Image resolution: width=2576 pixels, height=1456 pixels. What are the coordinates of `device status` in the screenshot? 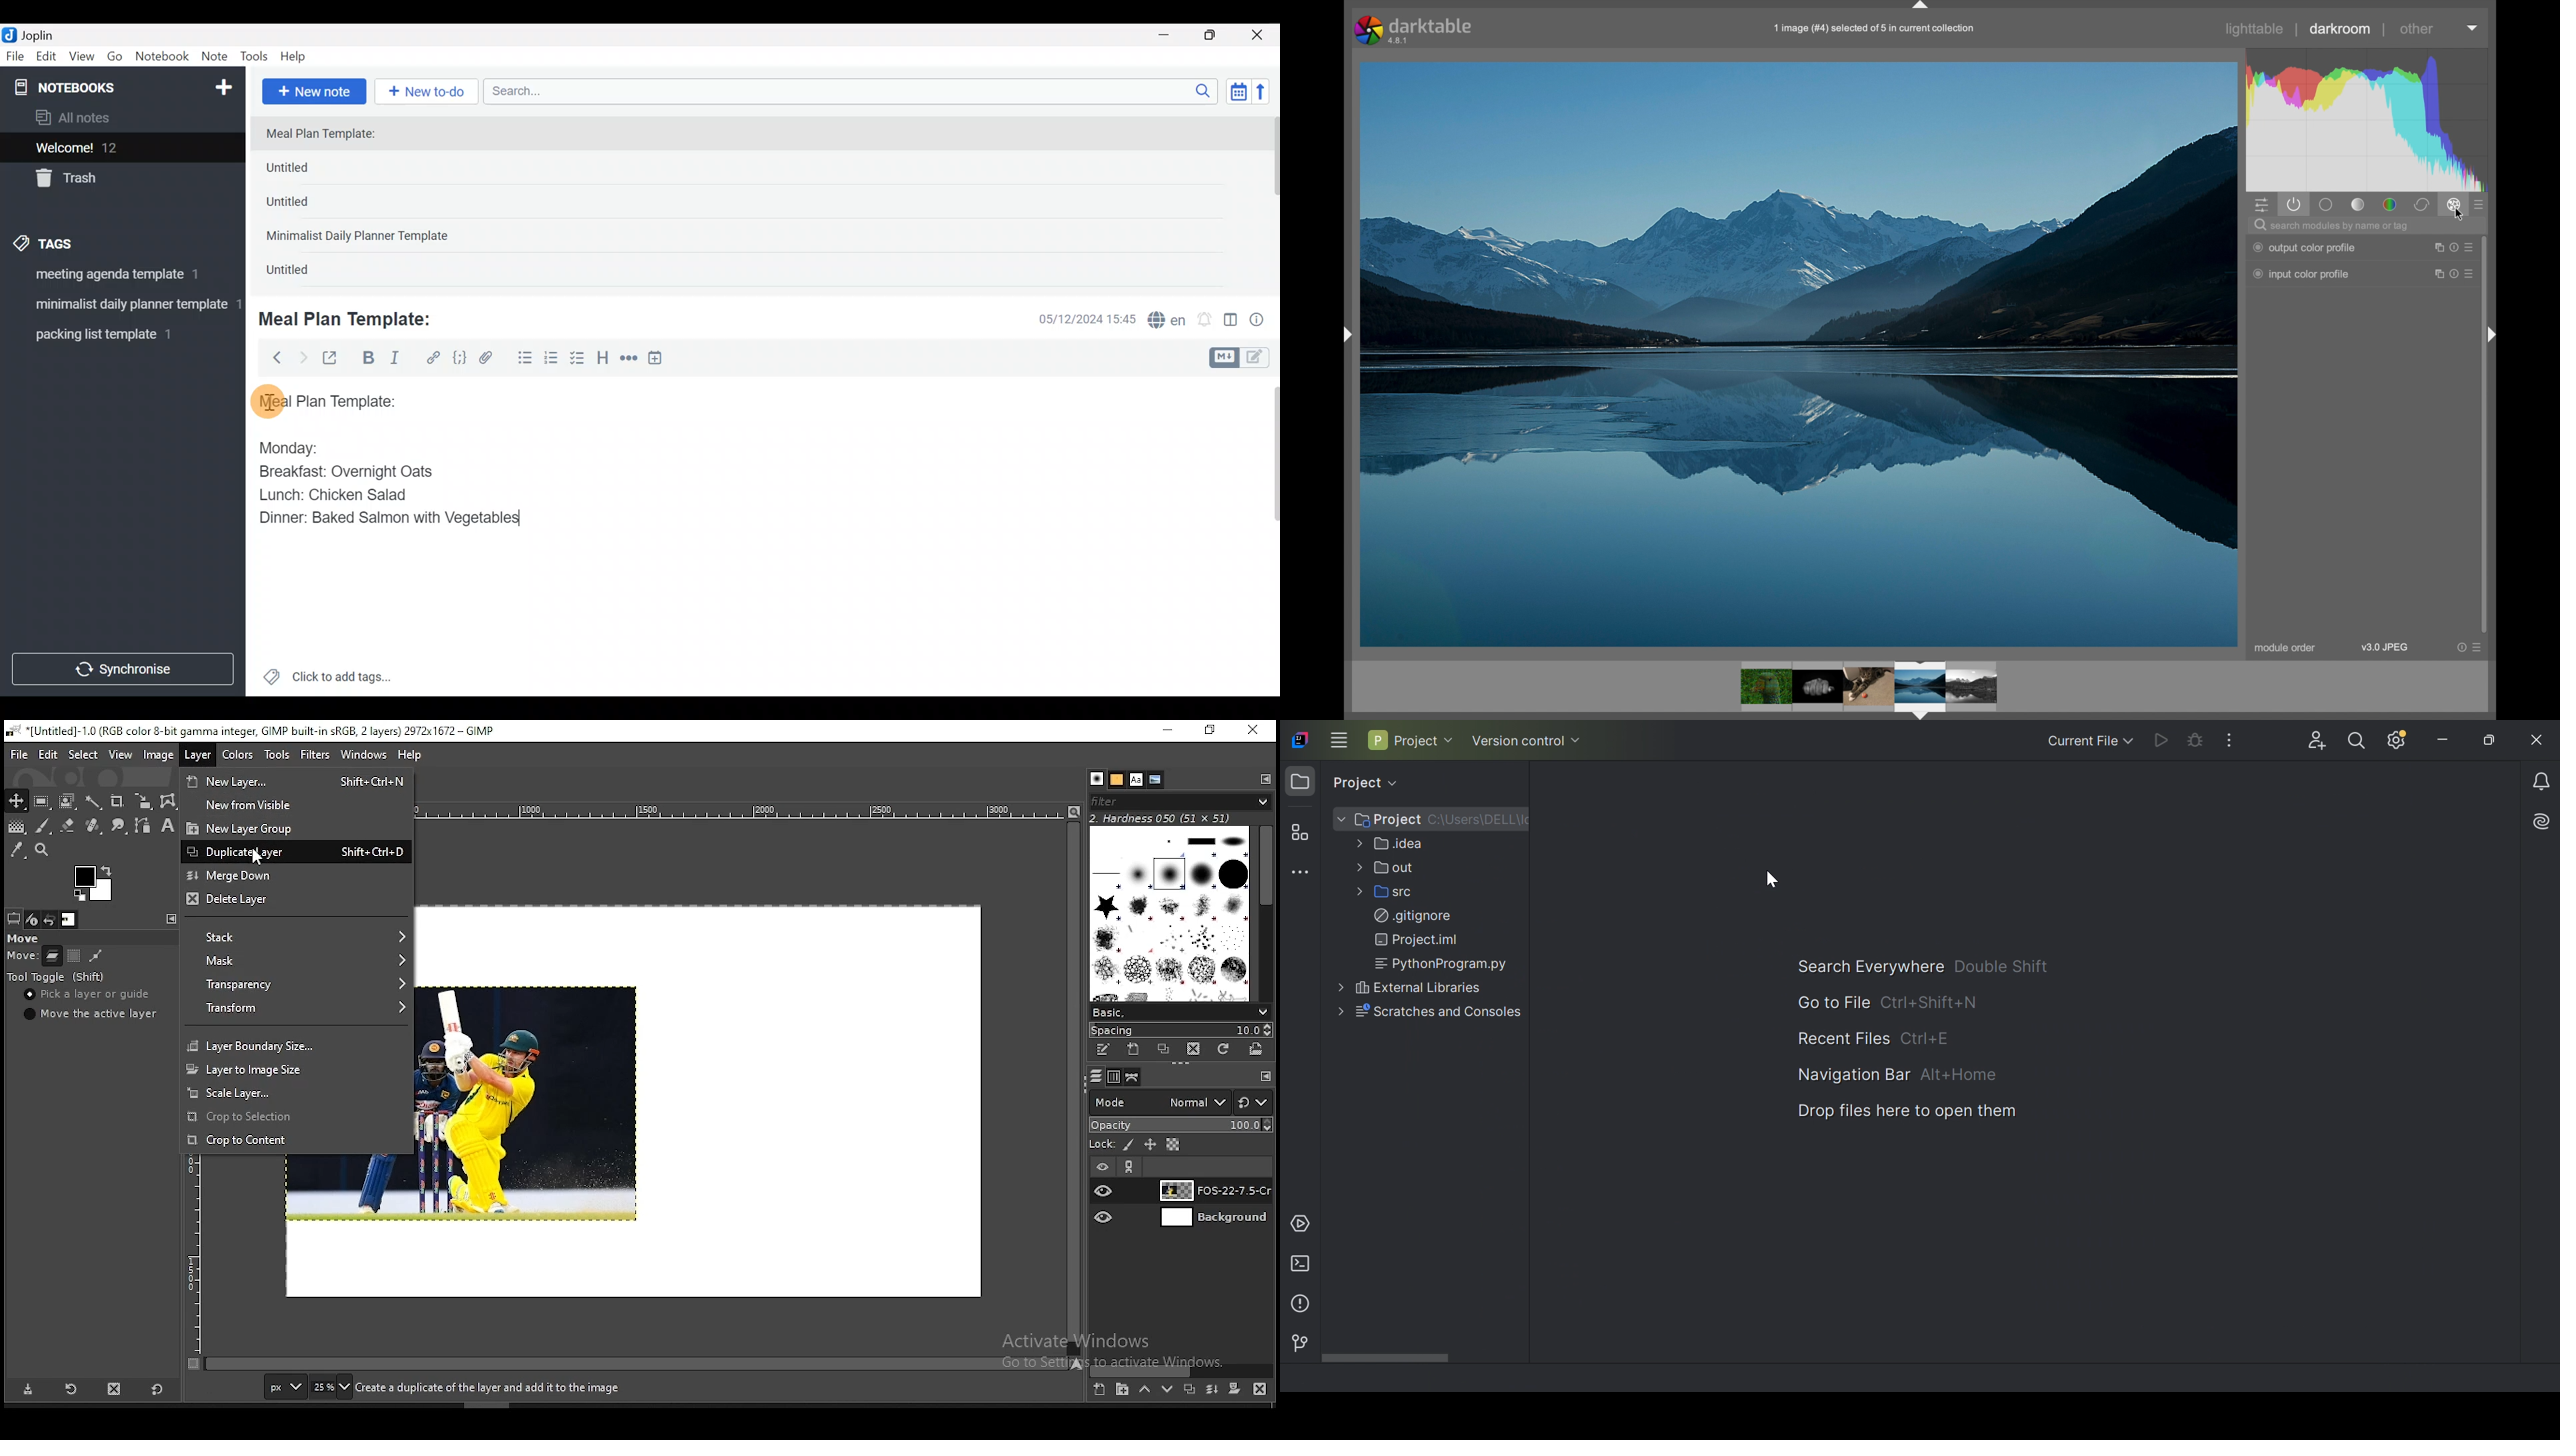 It's located at (33, 919).